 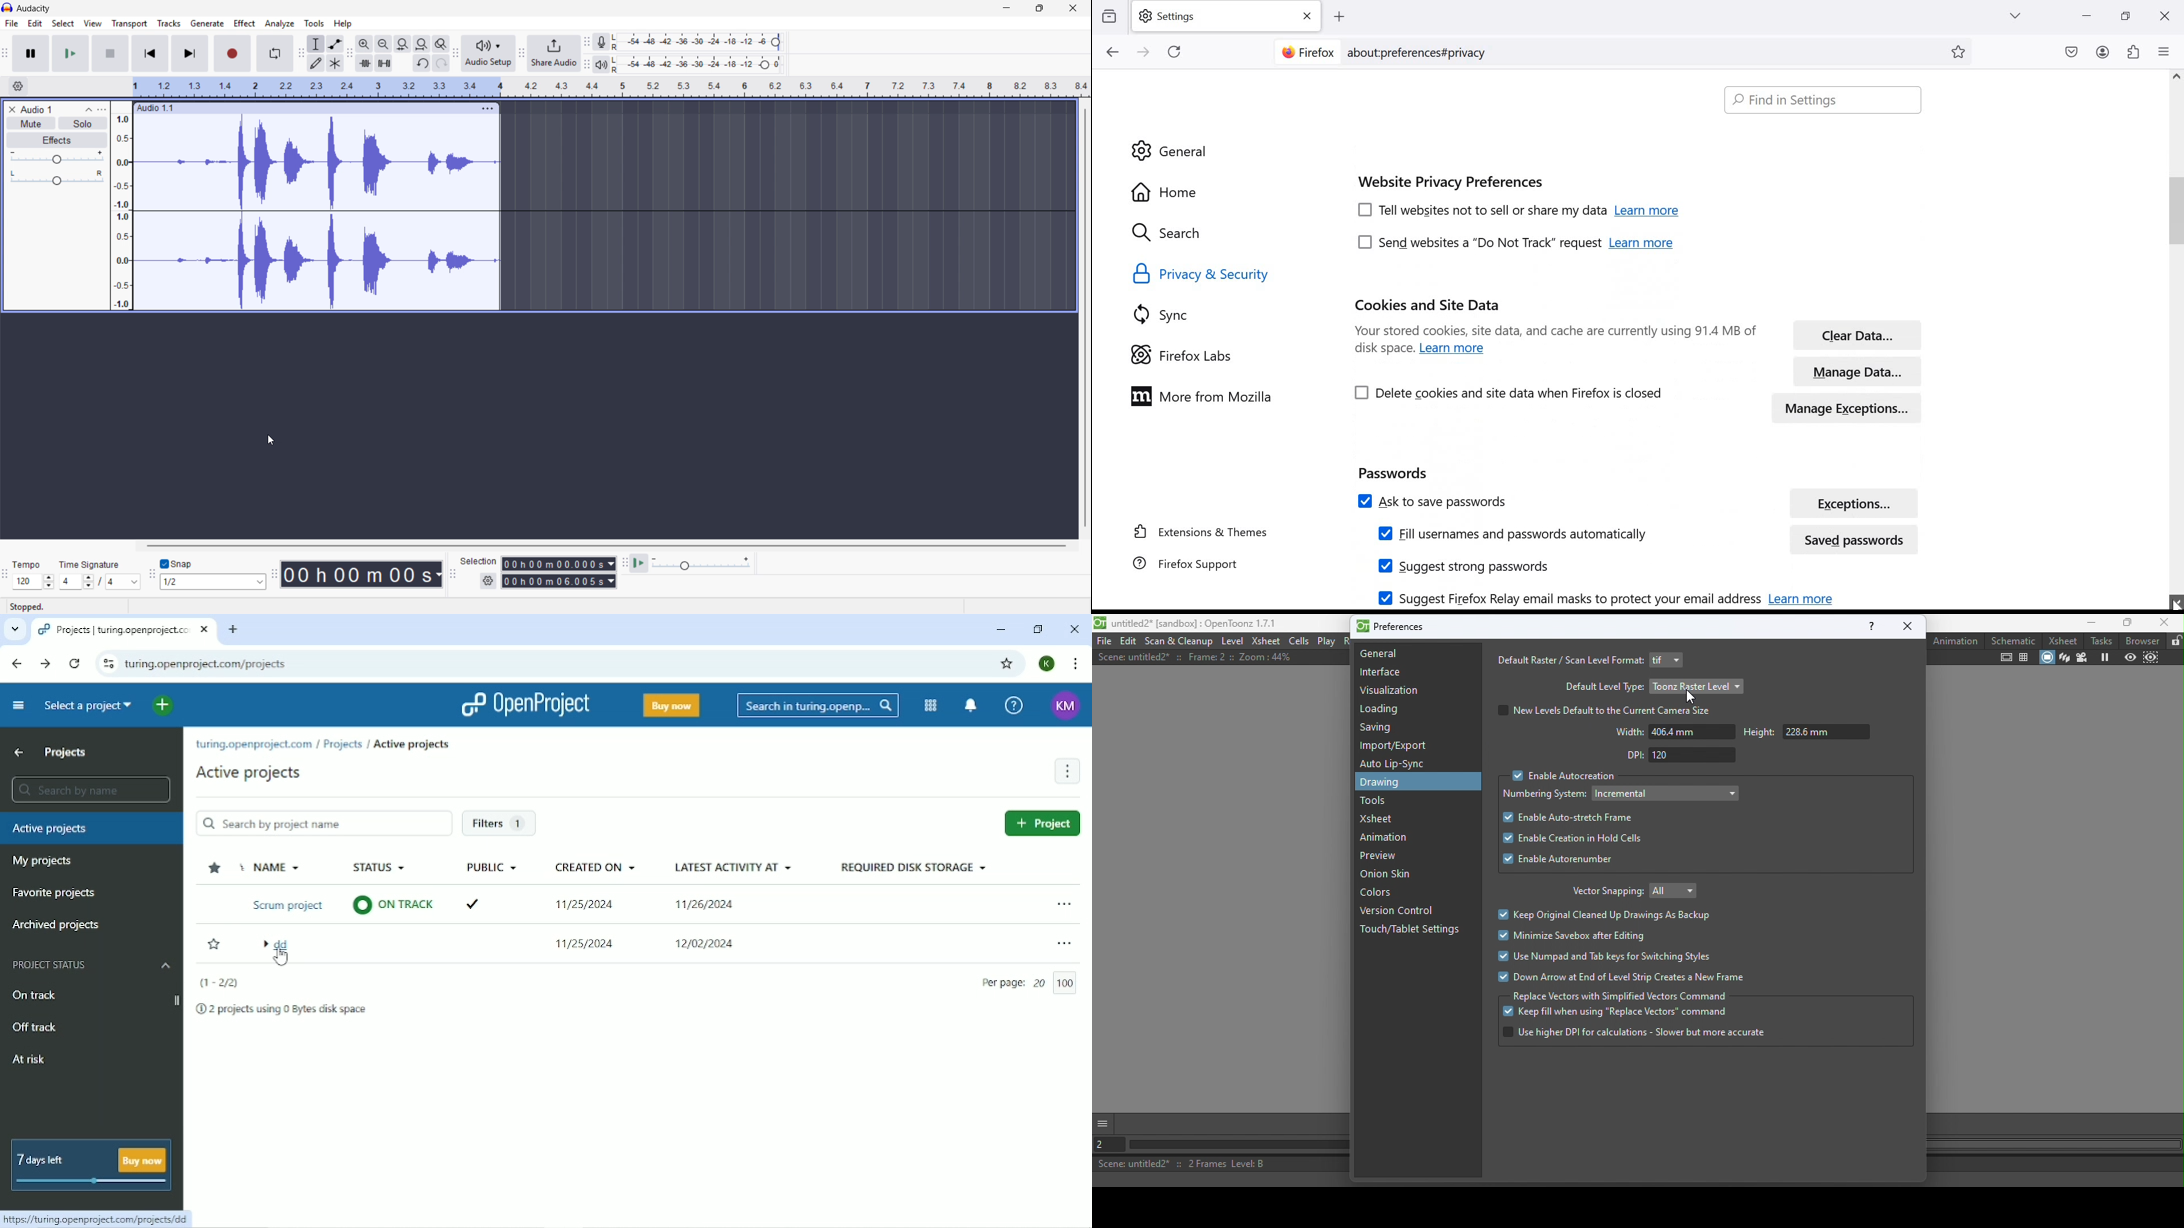 What do you see at coordinates (1858, 337) in the screenshot?
I see `clear data` at bounding box center [1858, 337].